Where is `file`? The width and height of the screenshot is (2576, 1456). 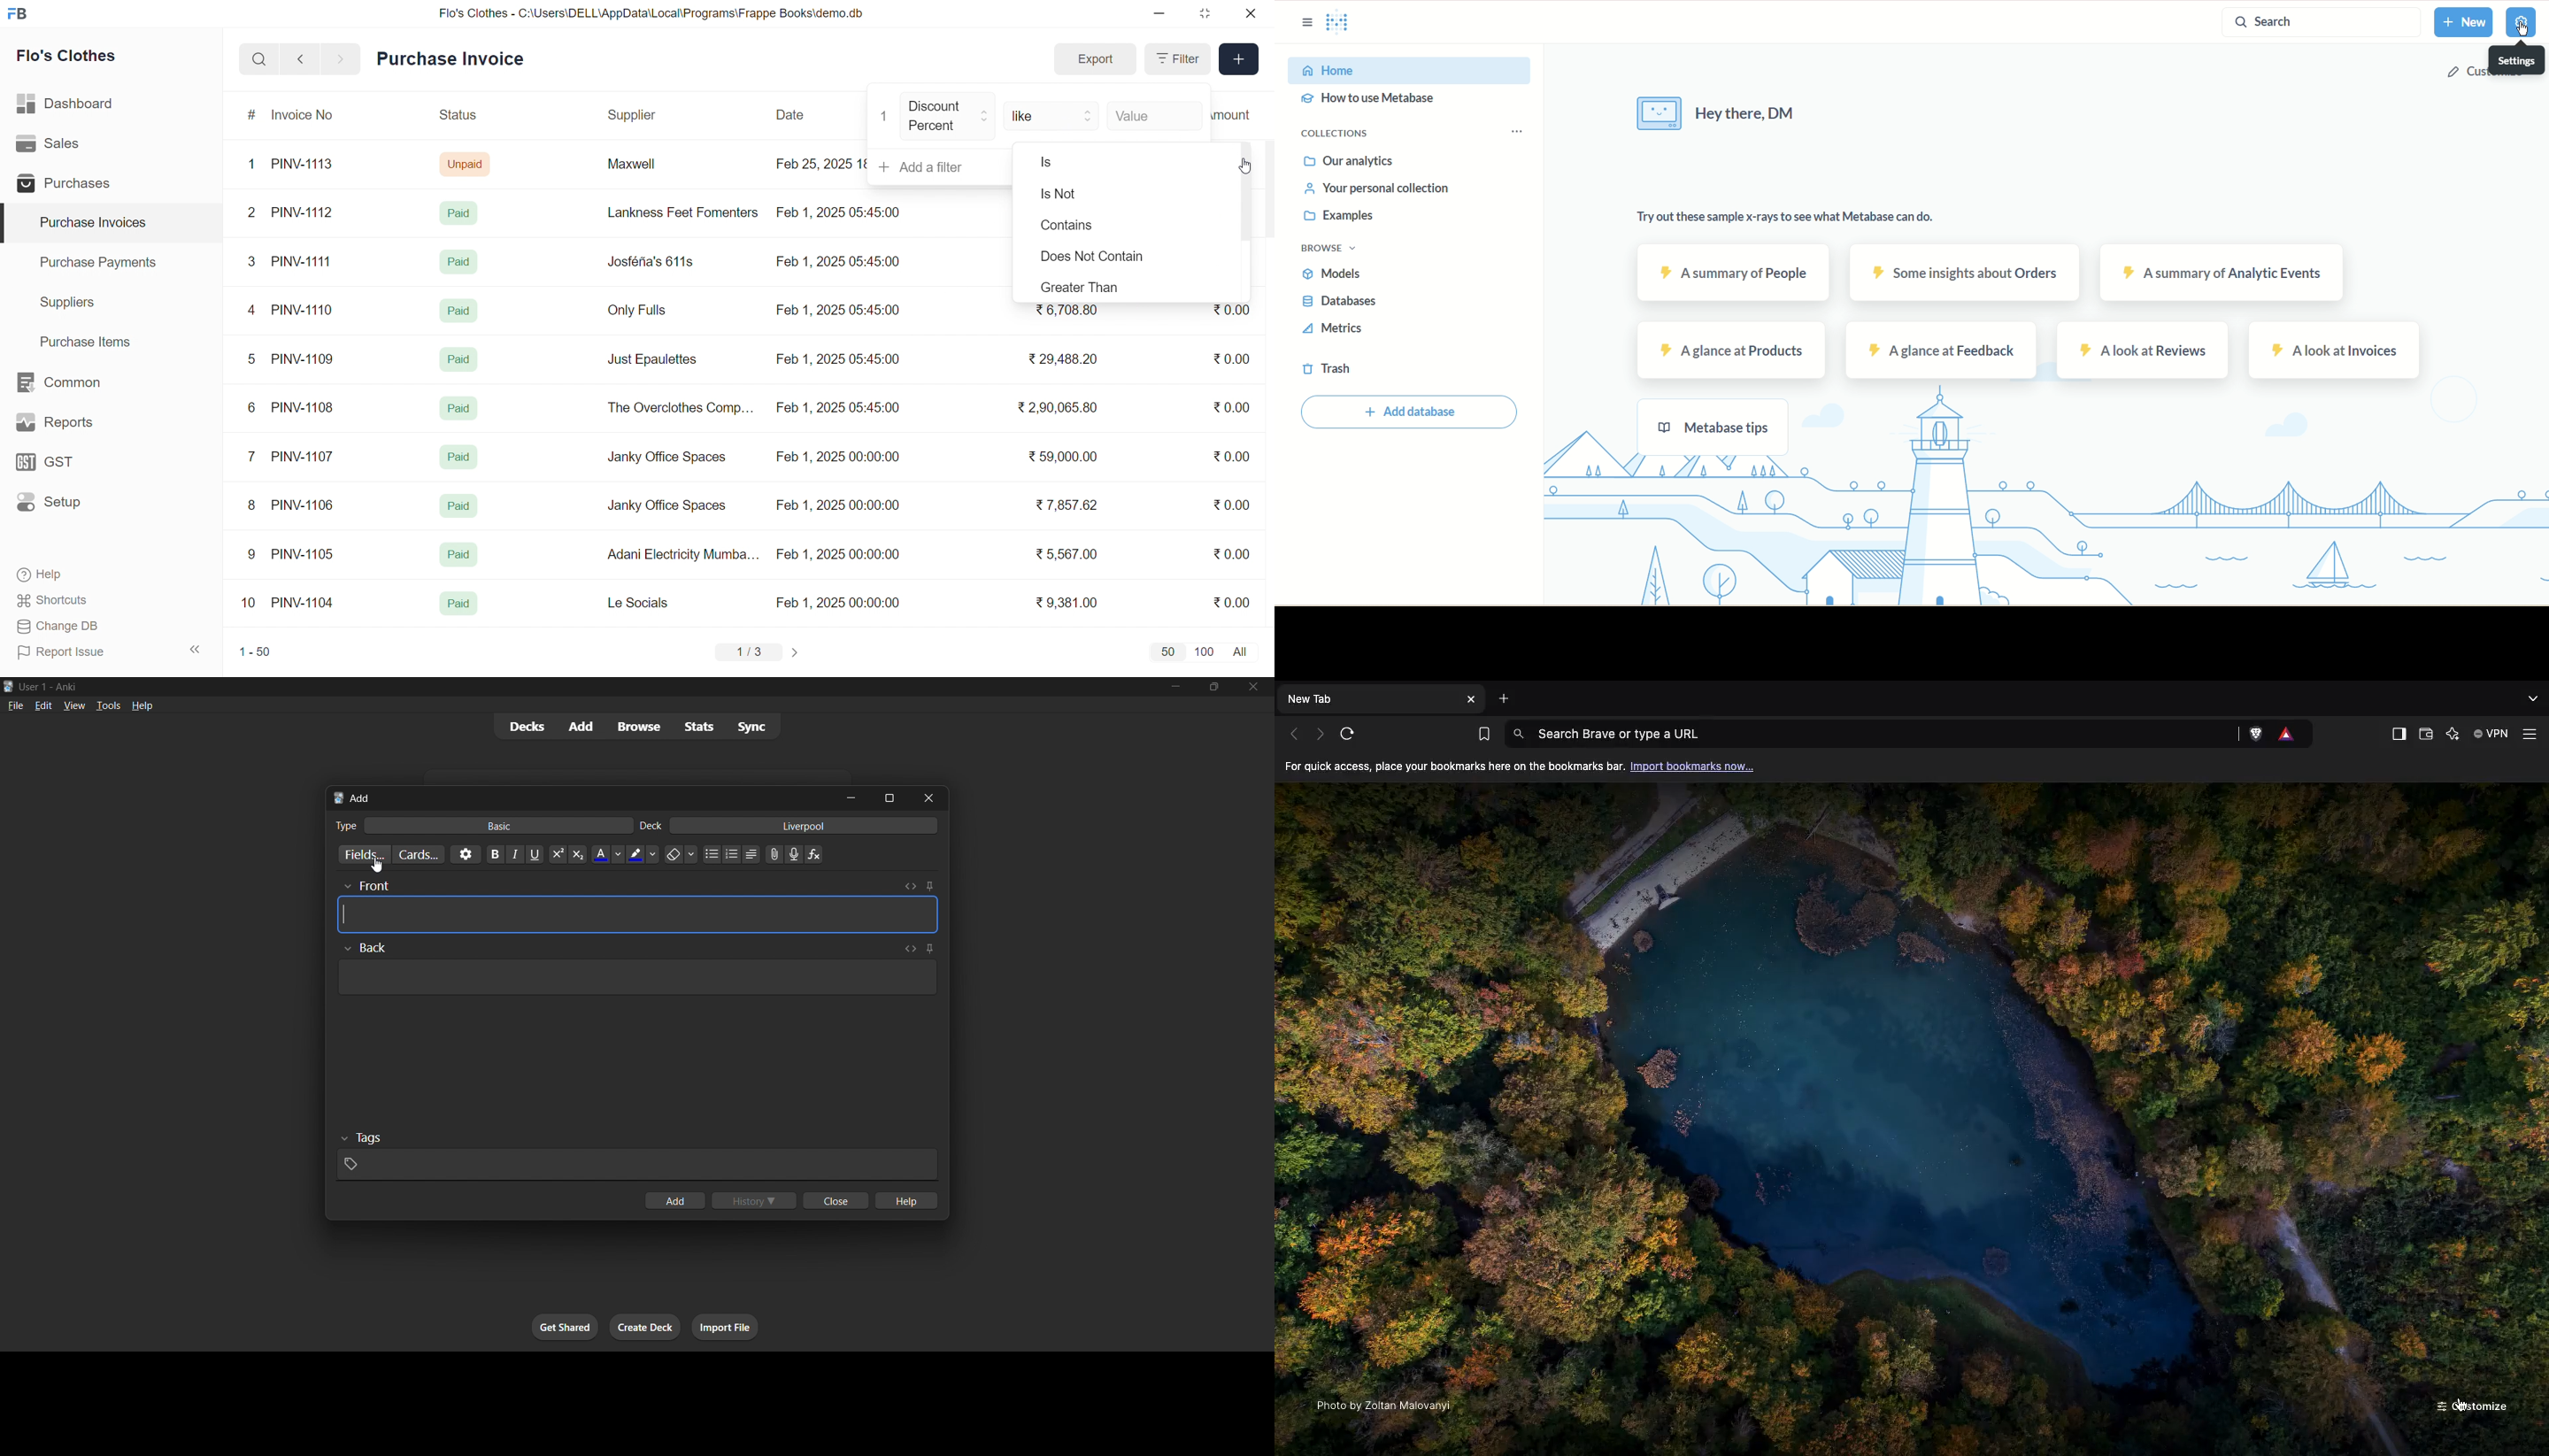 file is located at coordinates (15, 704).